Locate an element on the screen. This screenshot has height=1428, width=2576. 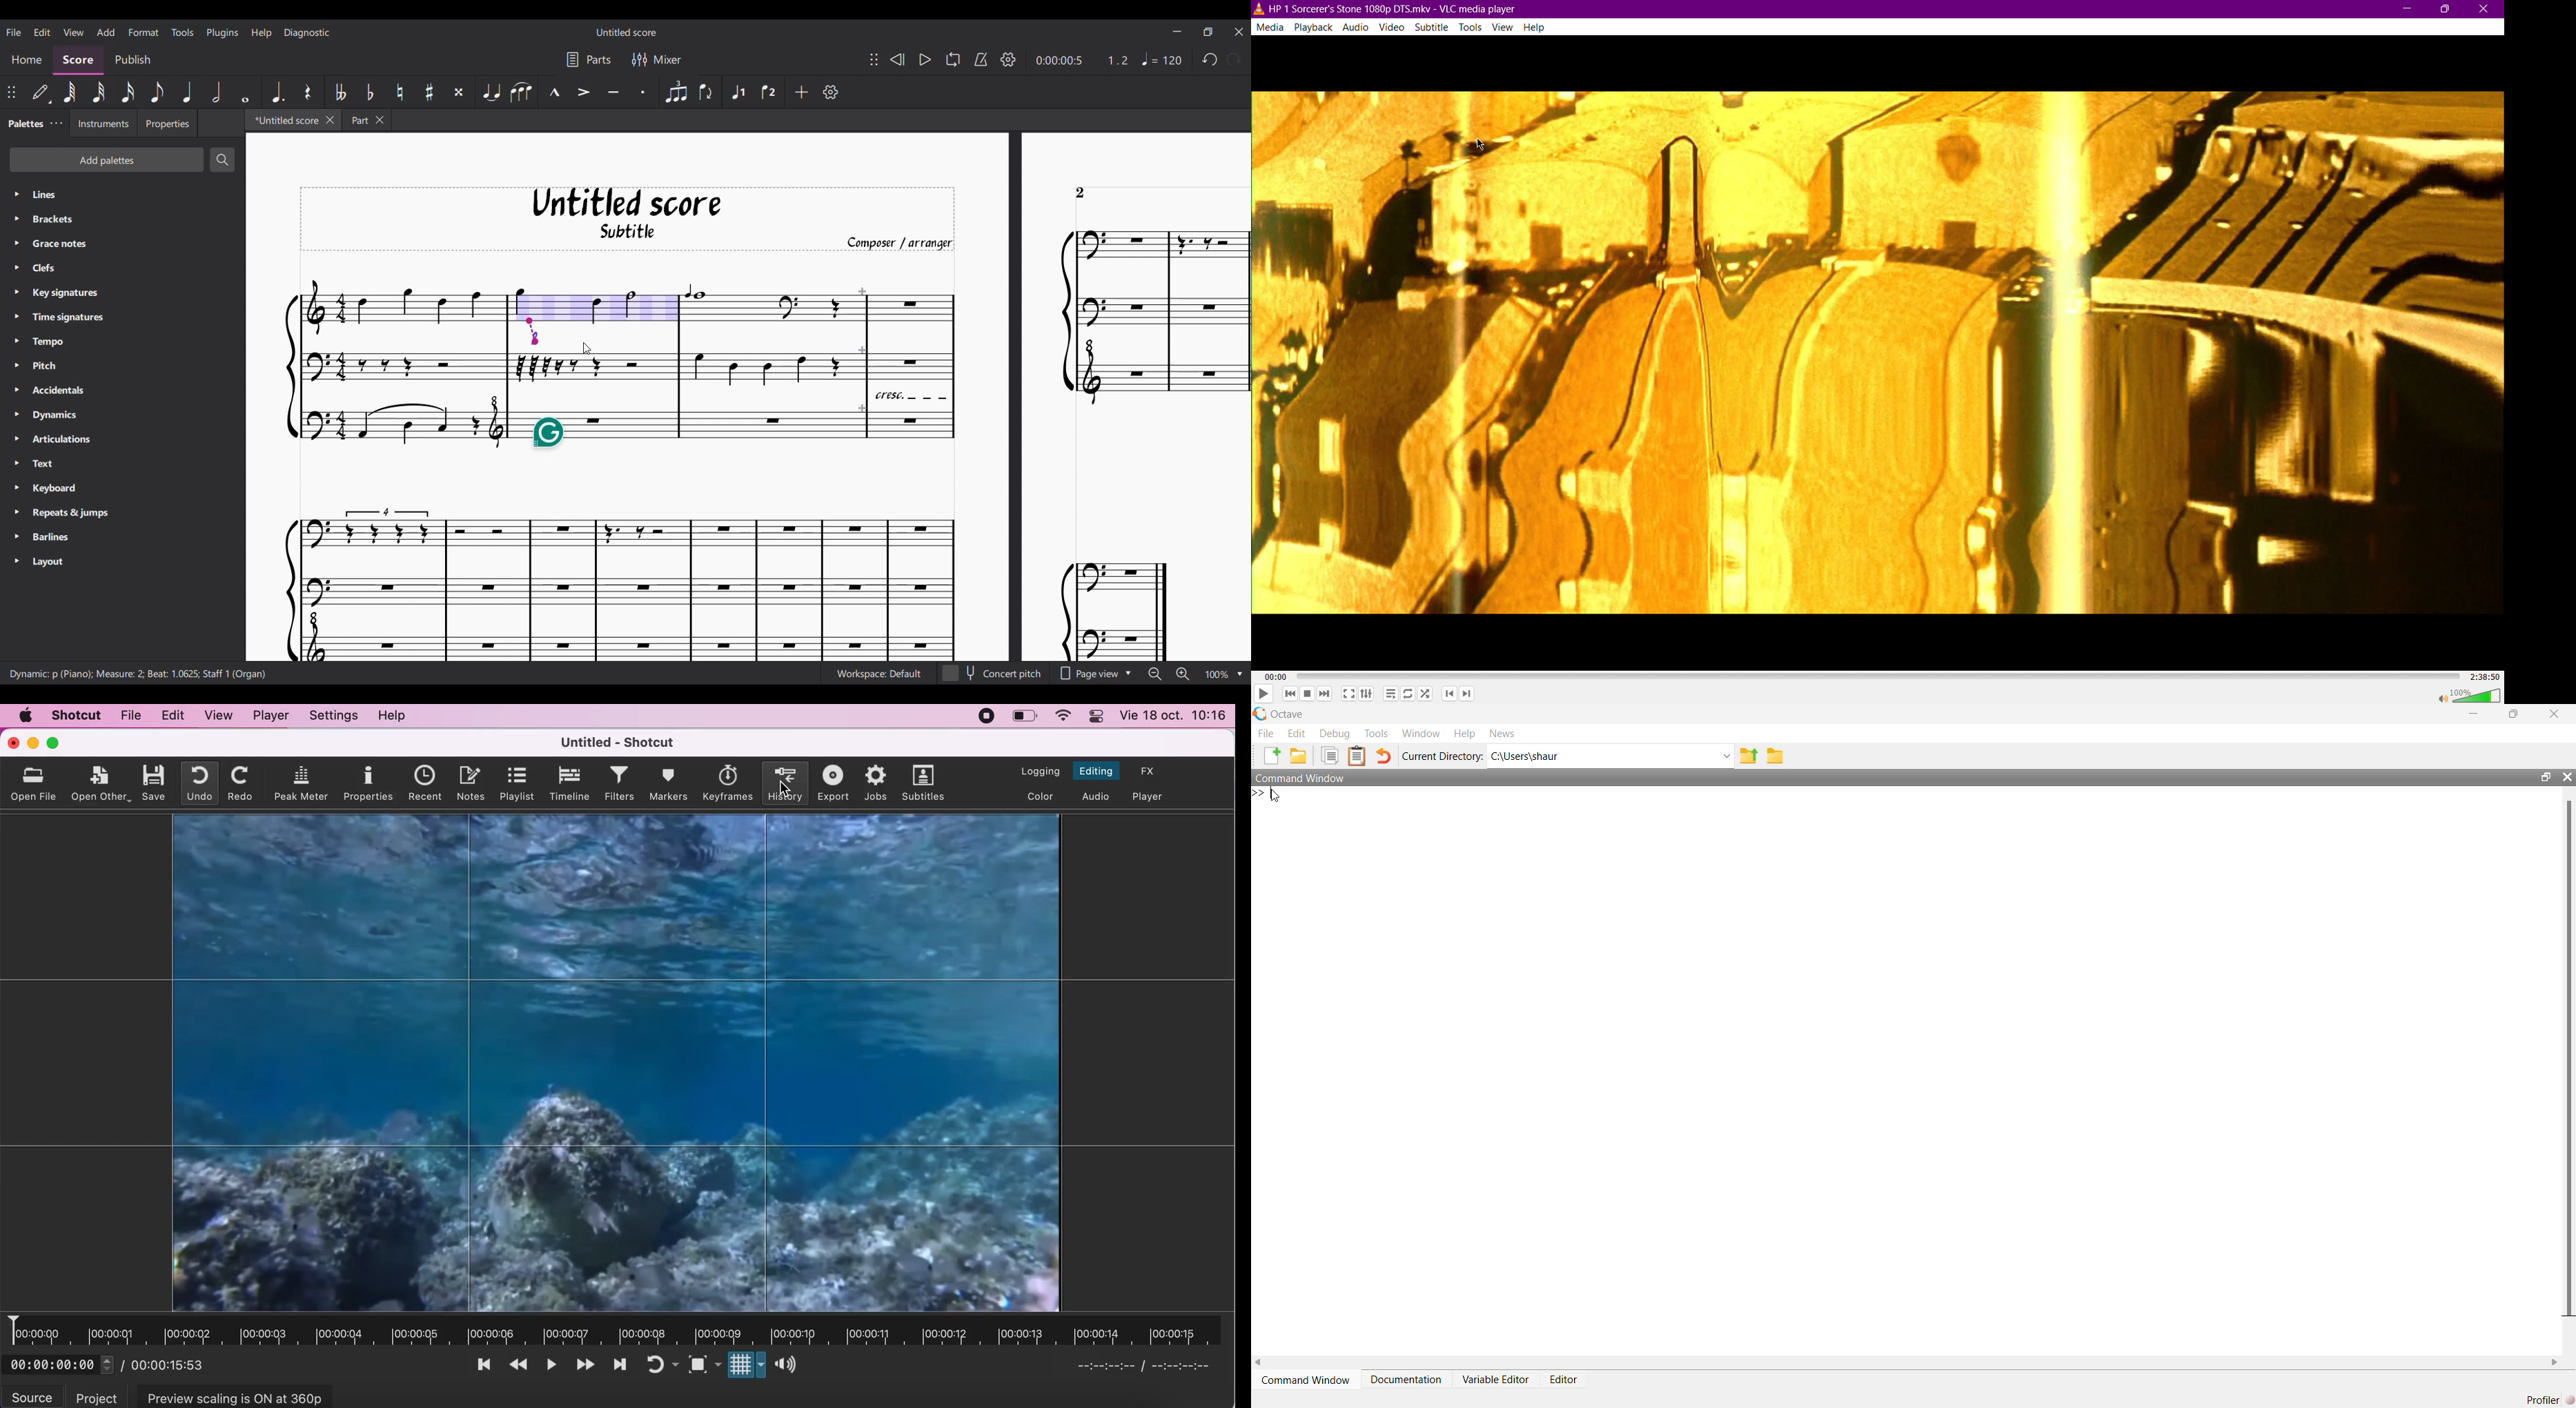
toggle grid display on the player is located at coordinates (748, 1366).